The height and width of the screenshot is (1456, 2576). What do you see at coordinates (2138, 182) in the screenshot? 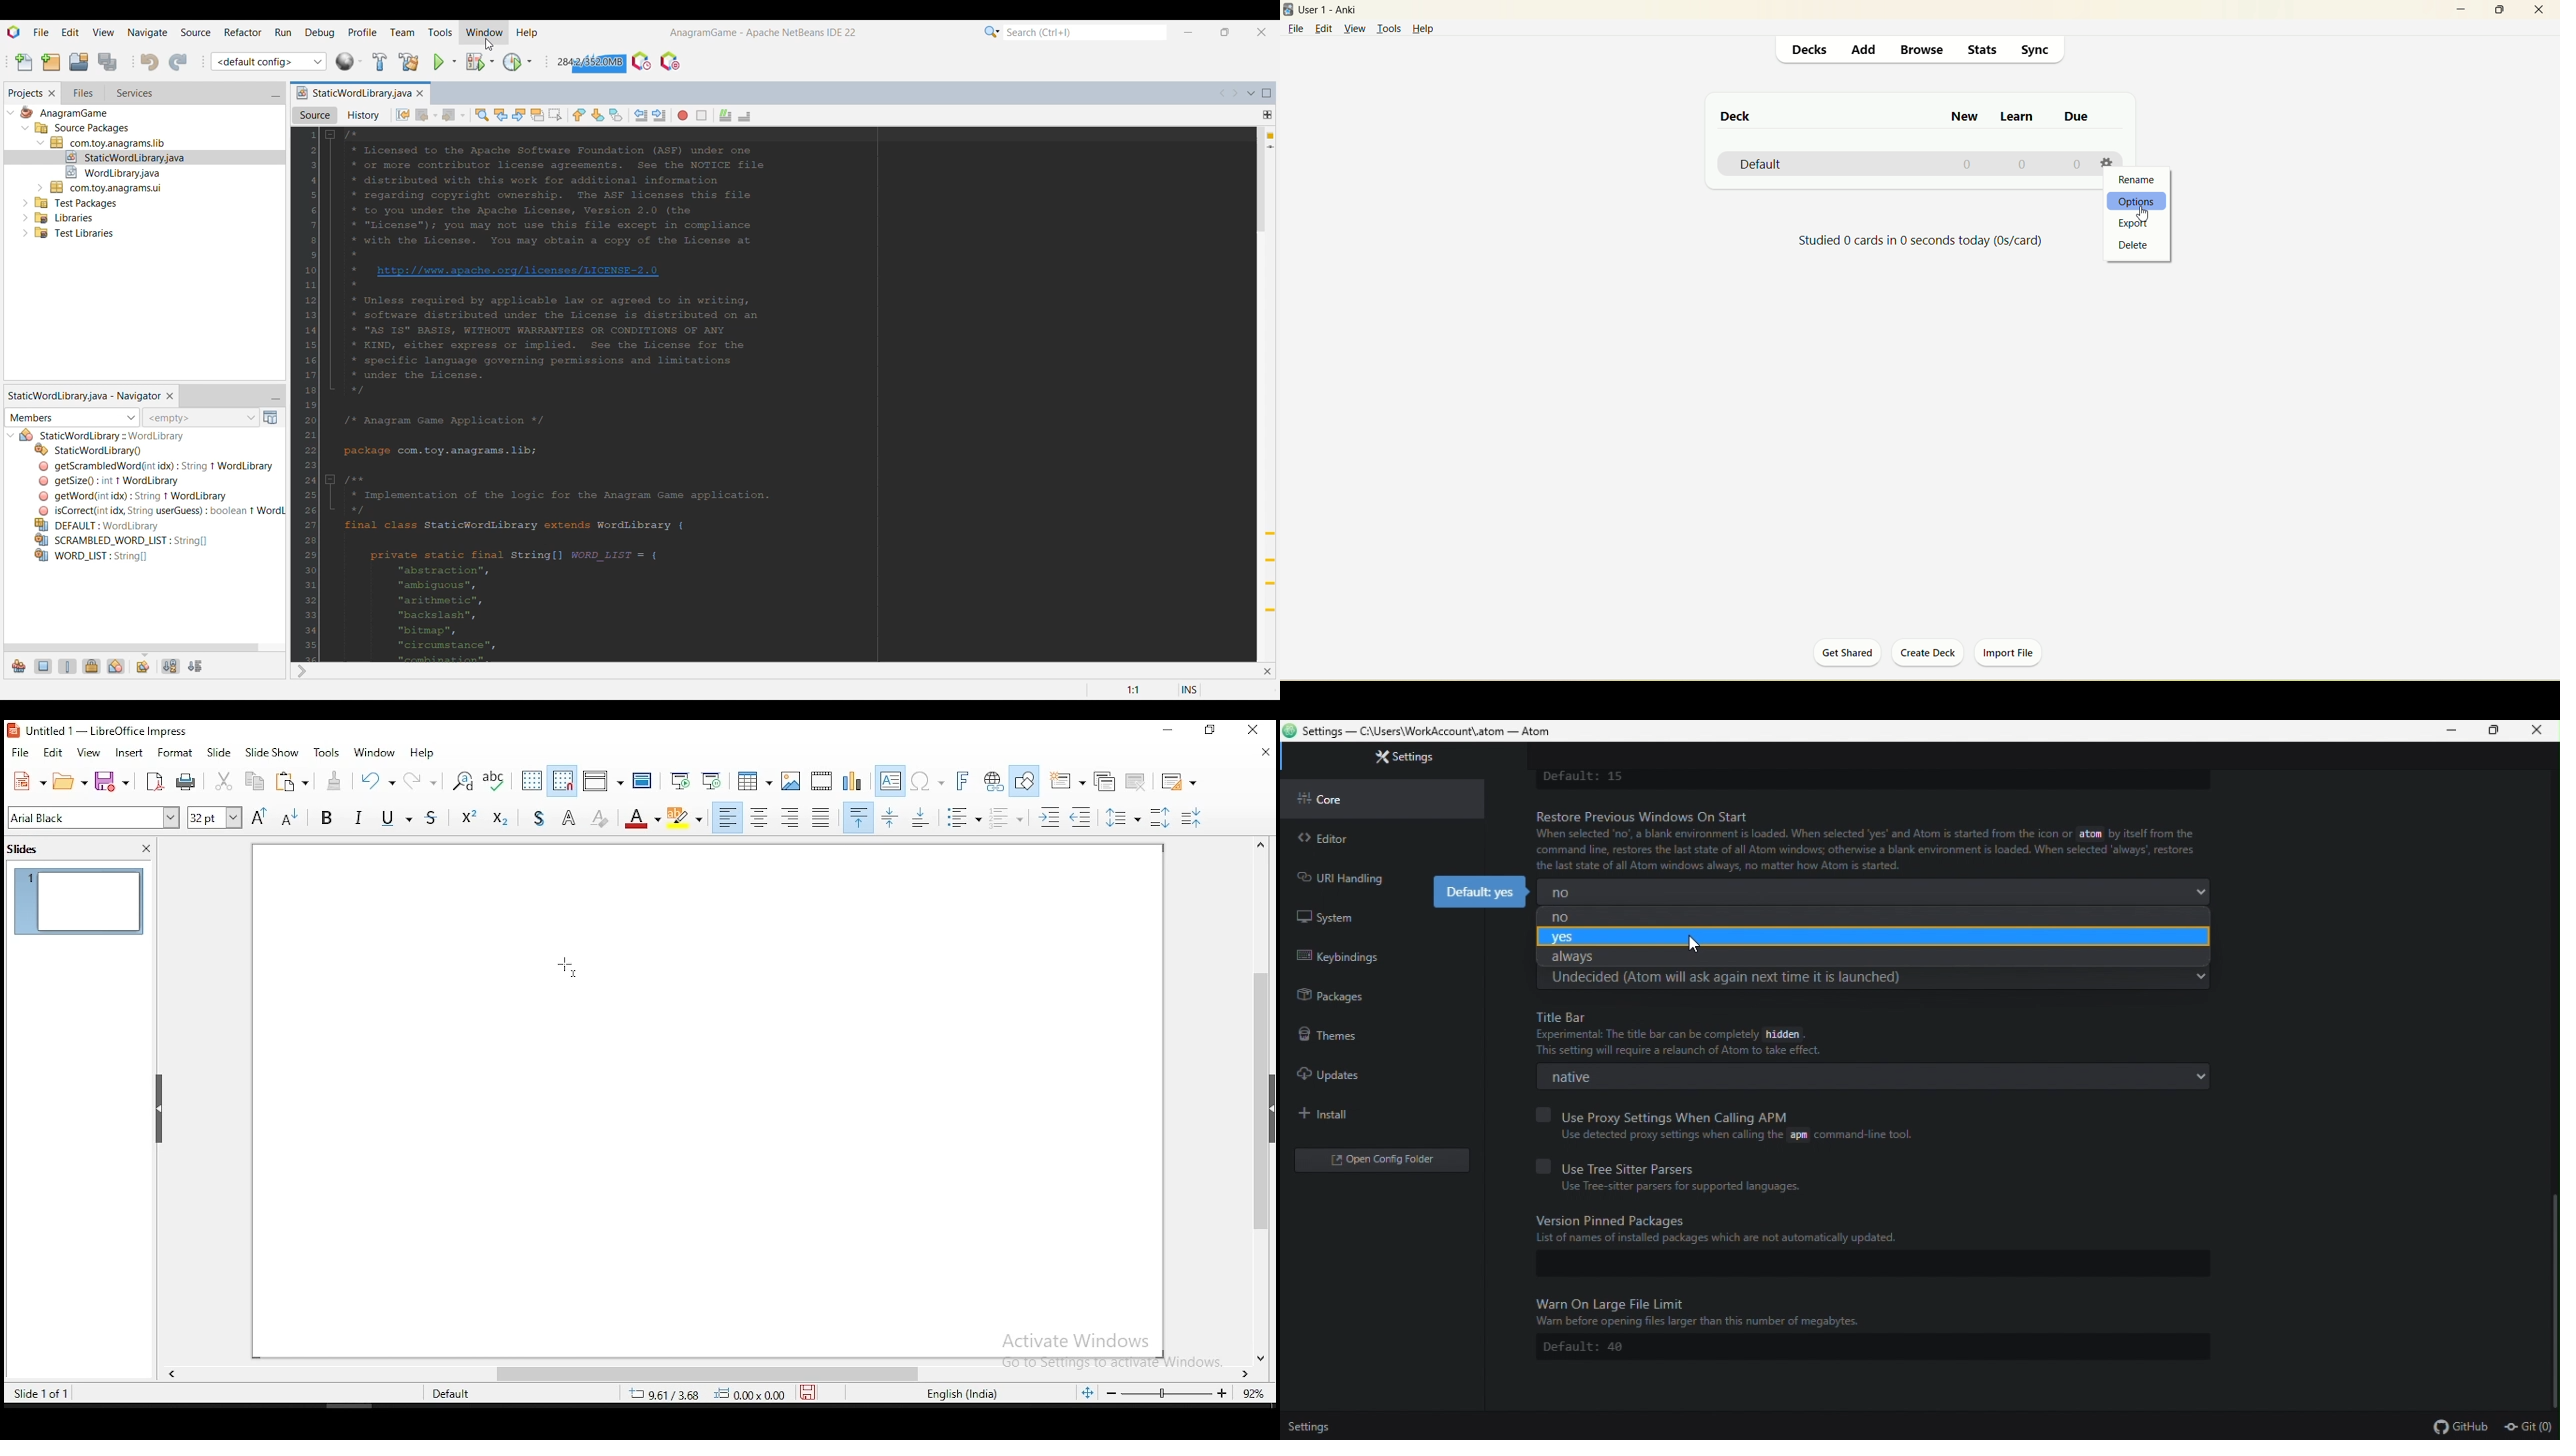
I see `rename` at bounding box center [2138, 182].